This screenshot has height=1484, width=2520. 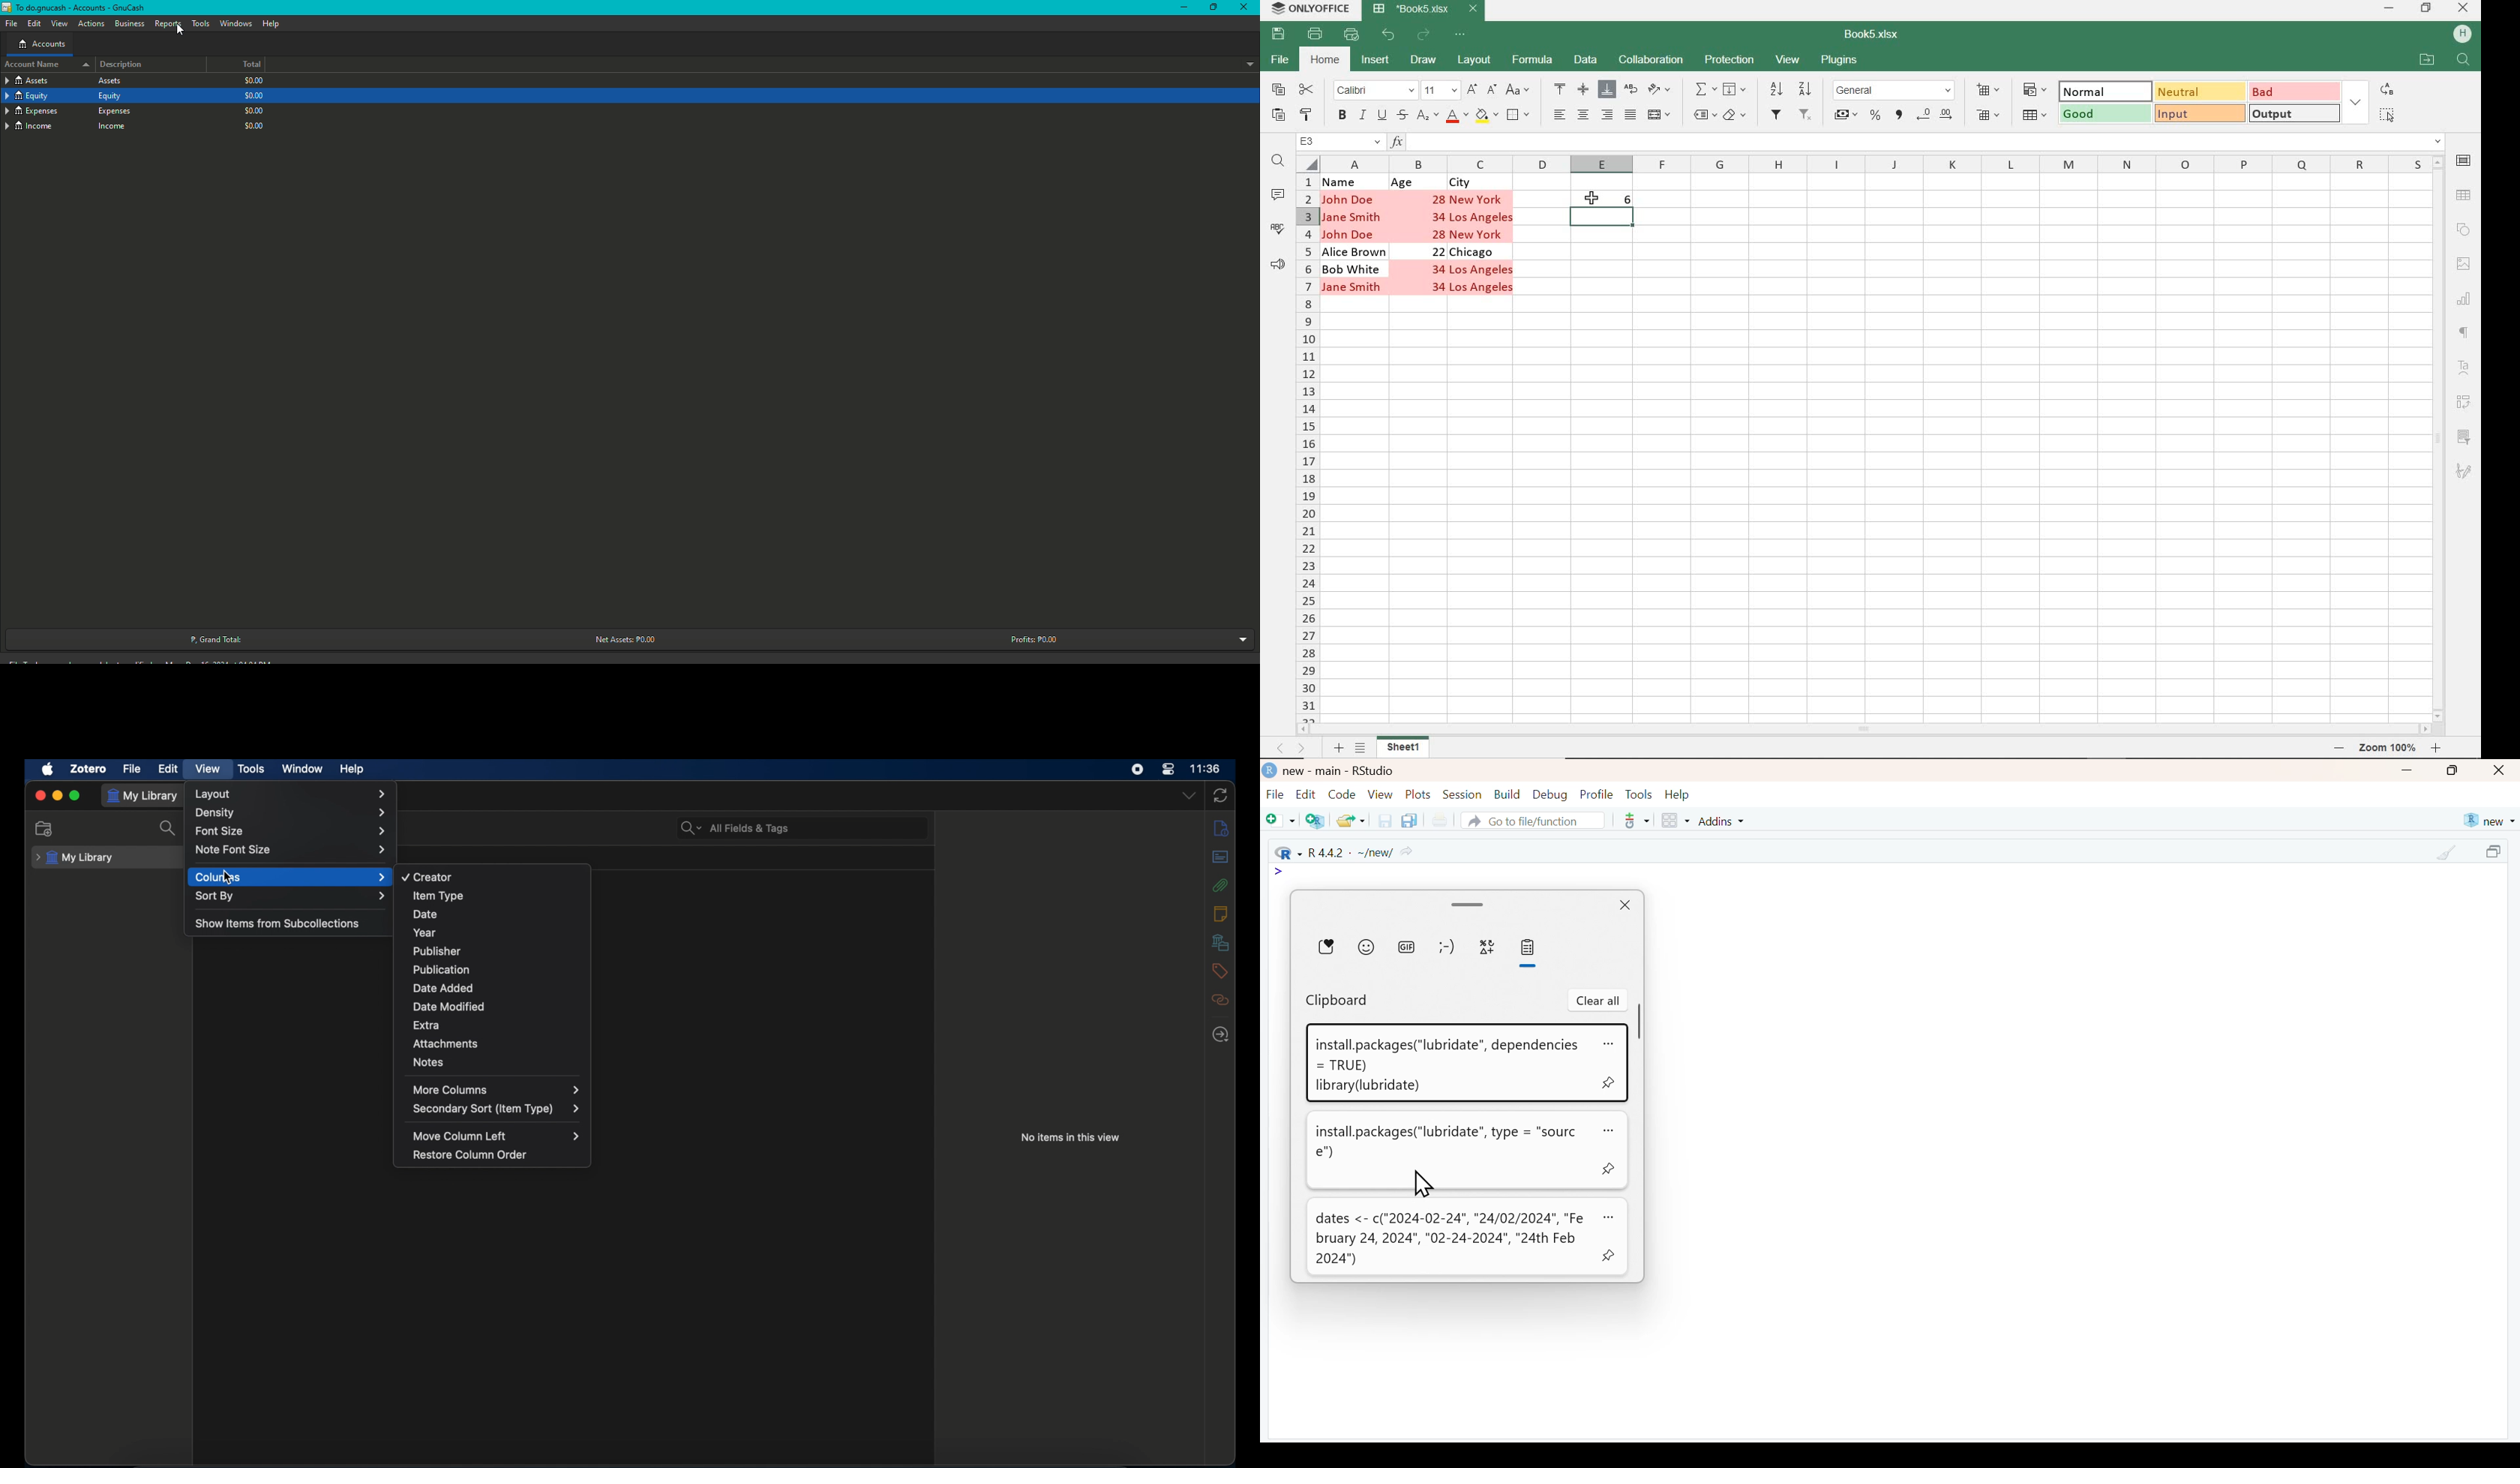 What do you see at coordinates (1439, 290) in the screenshot?
I see `34` at bounding box center [1439, 290].